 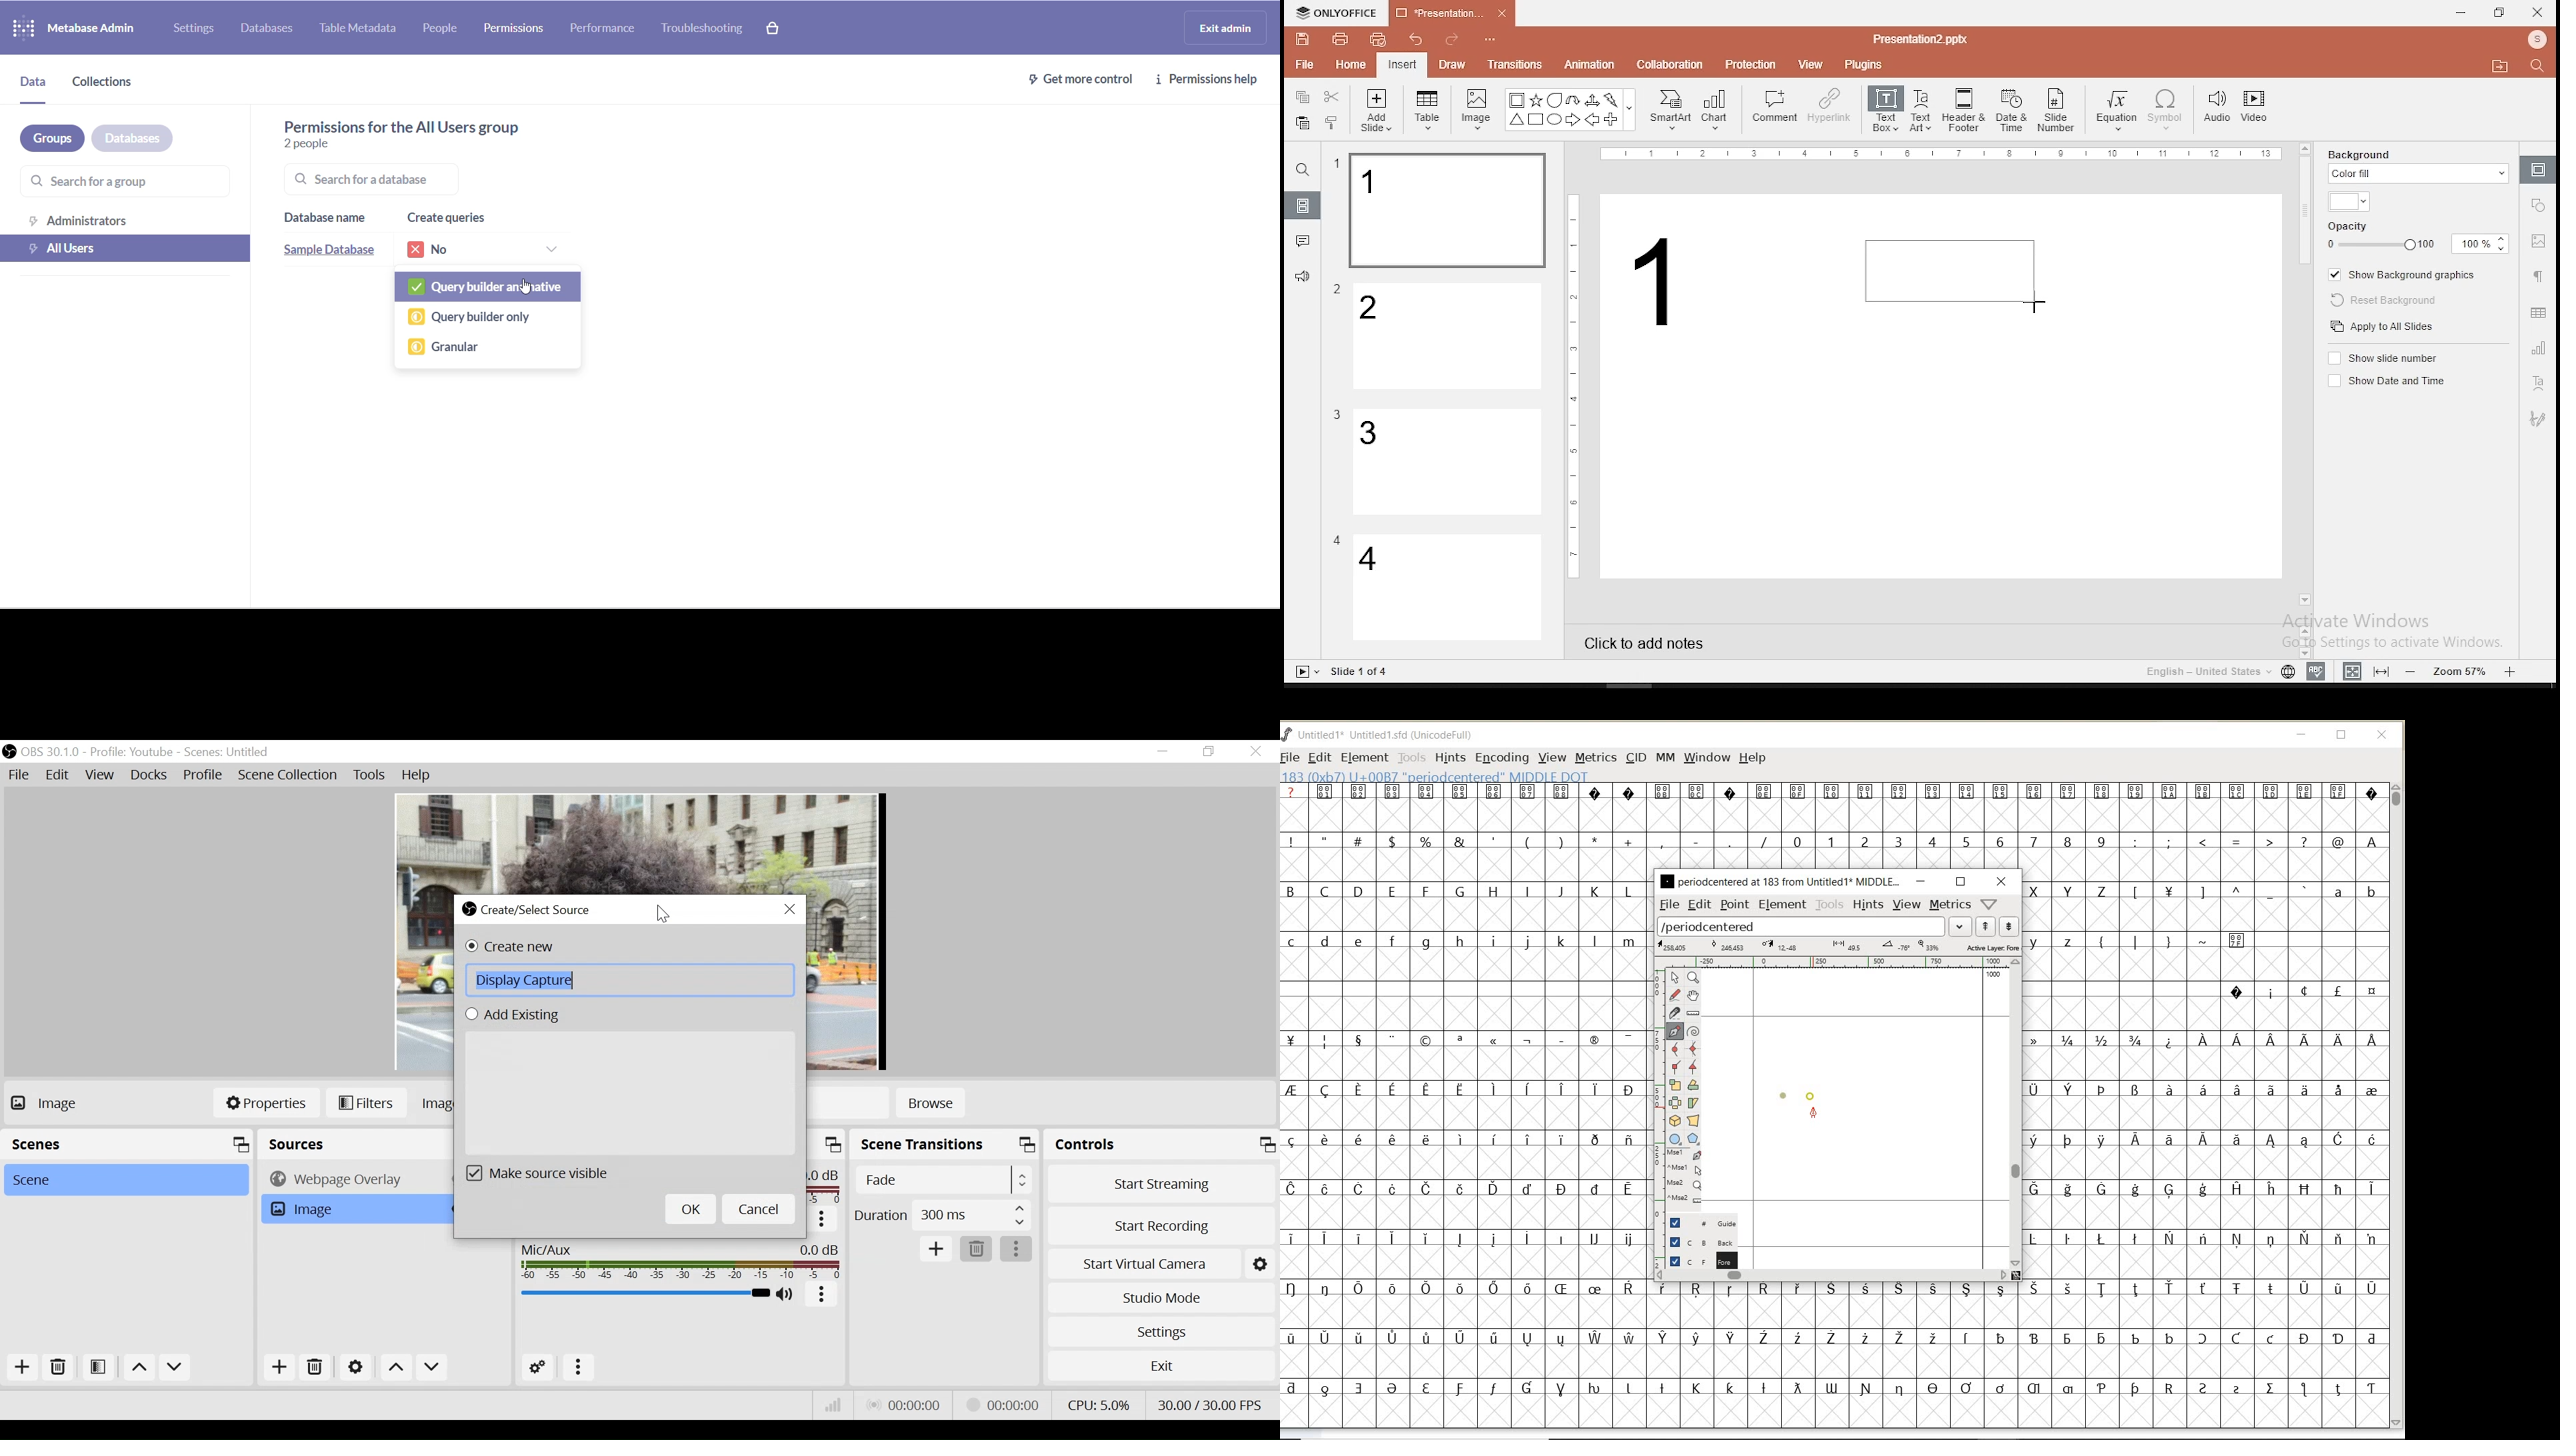 I want to click on (un)select Make Source visible, so click(x=546, y=1173).